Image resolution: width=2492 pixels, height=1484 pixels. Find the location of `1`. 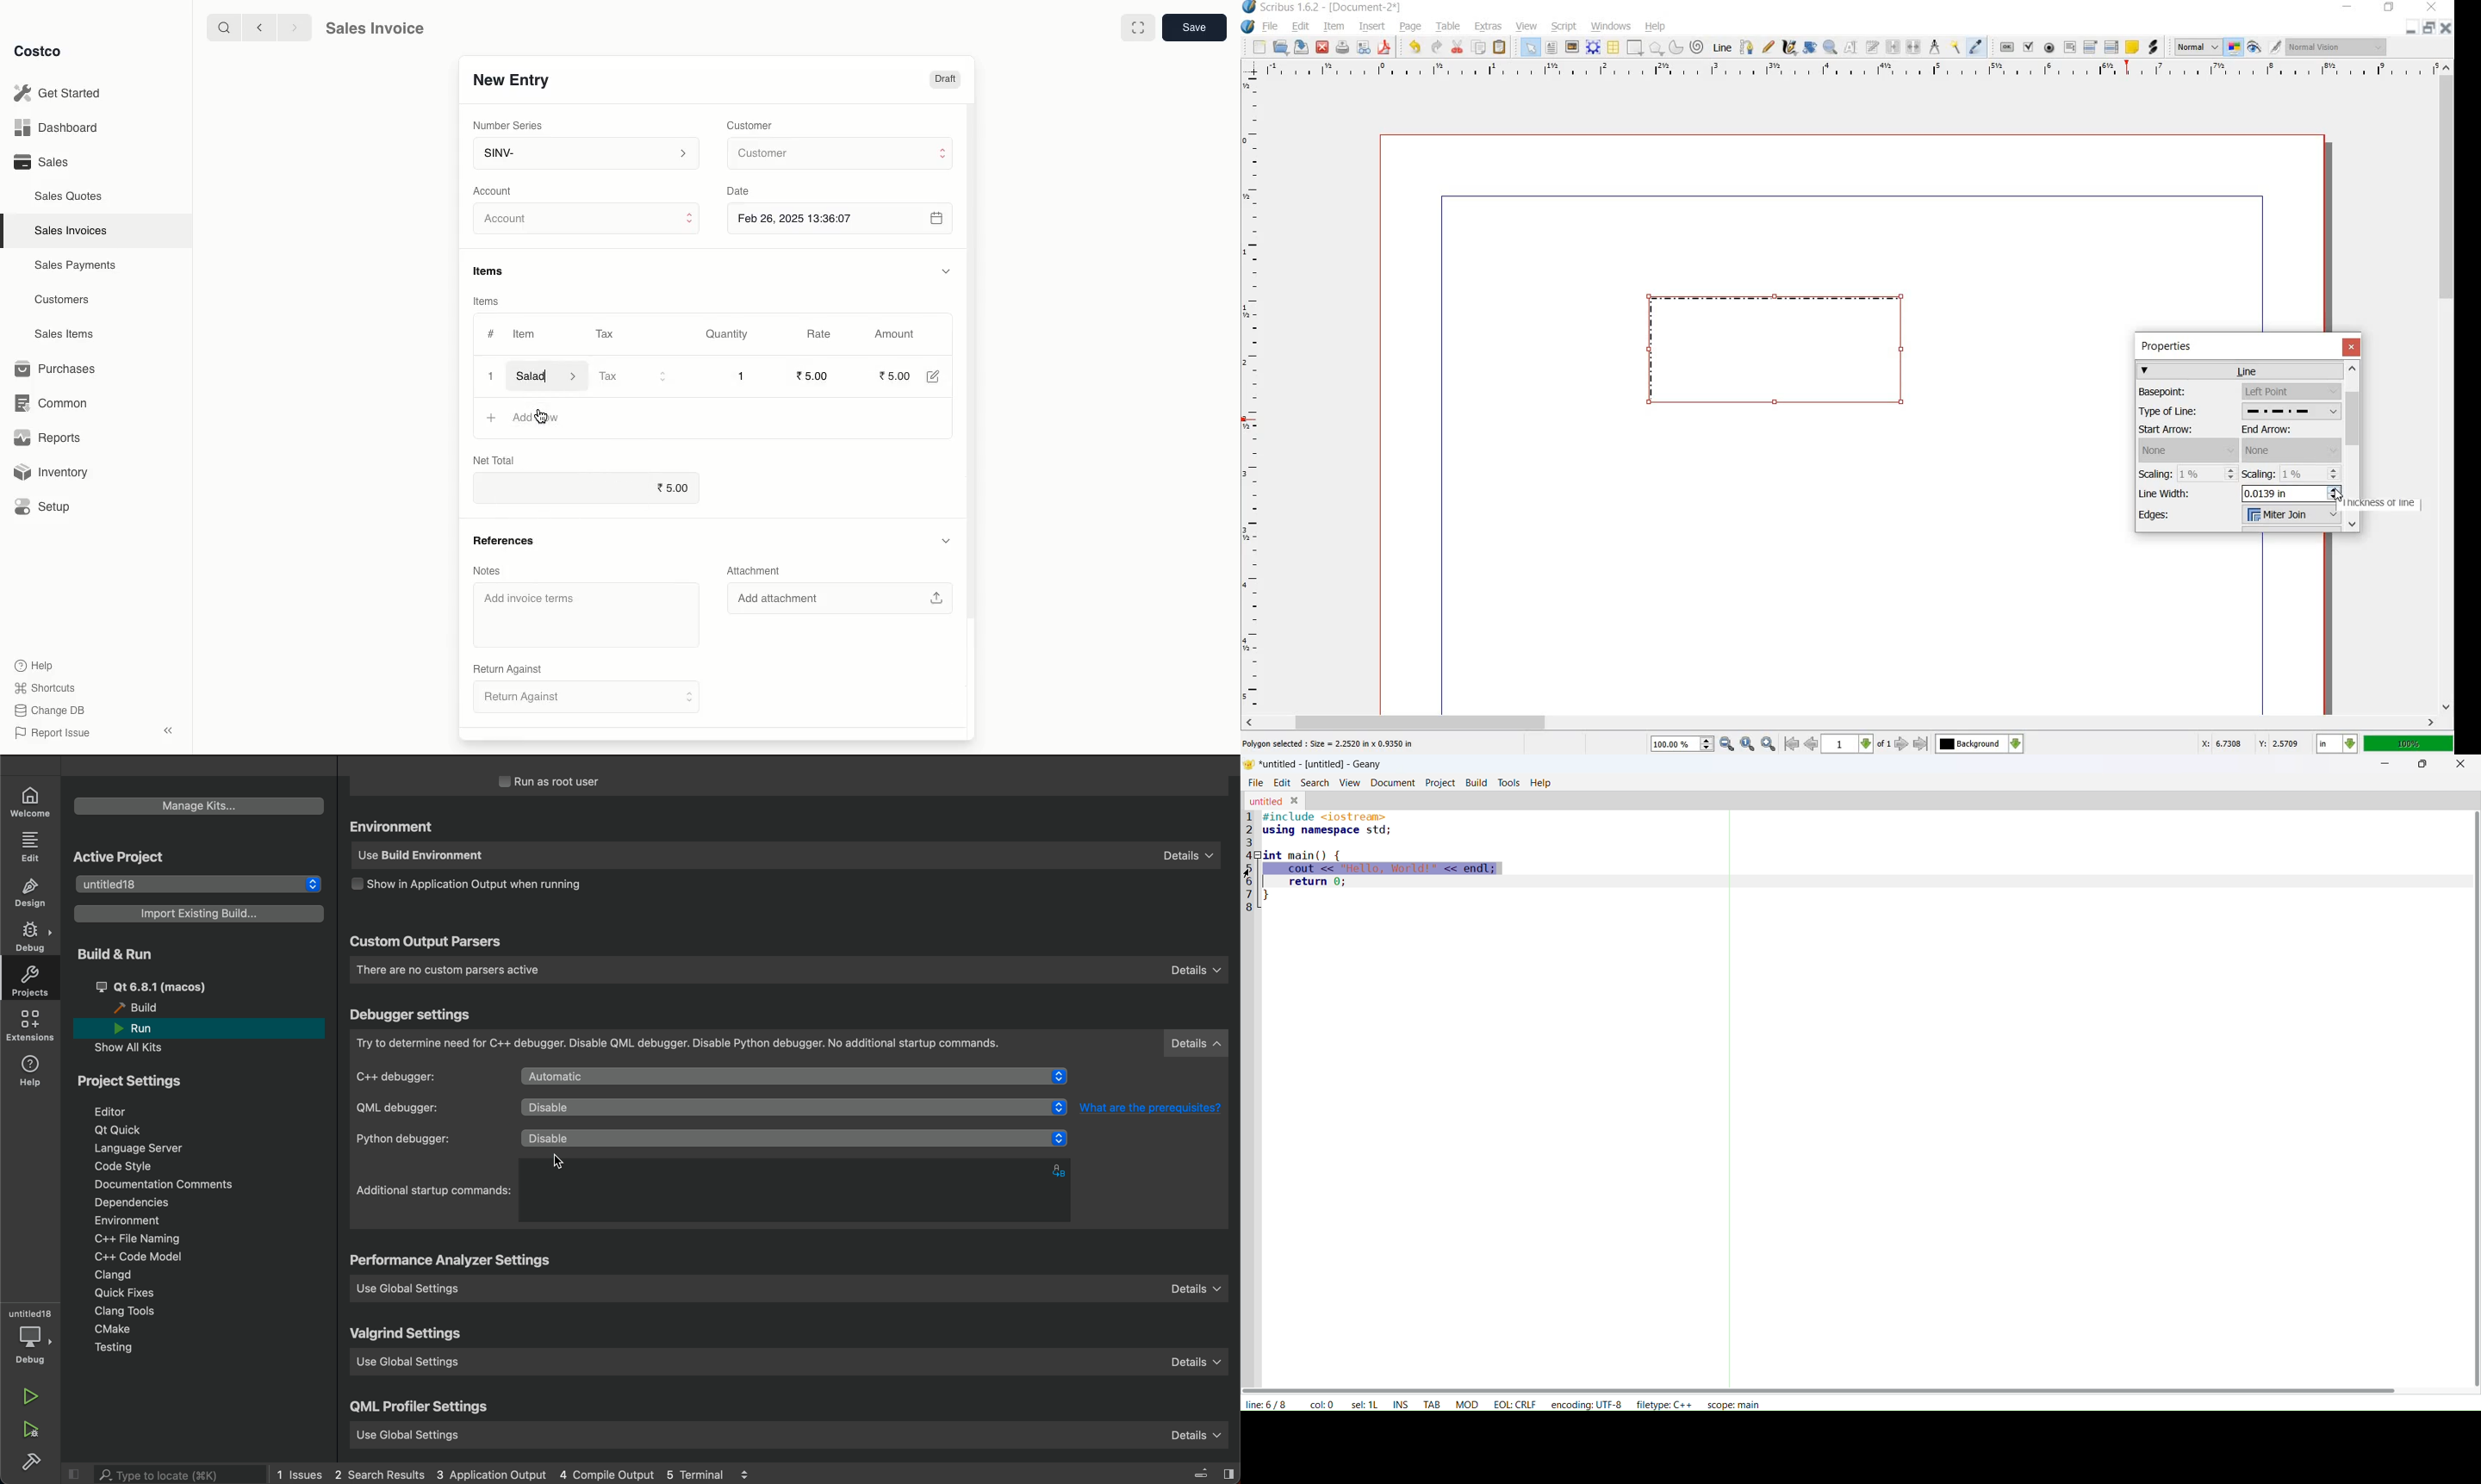

1 is located at coordinates (489, 375).